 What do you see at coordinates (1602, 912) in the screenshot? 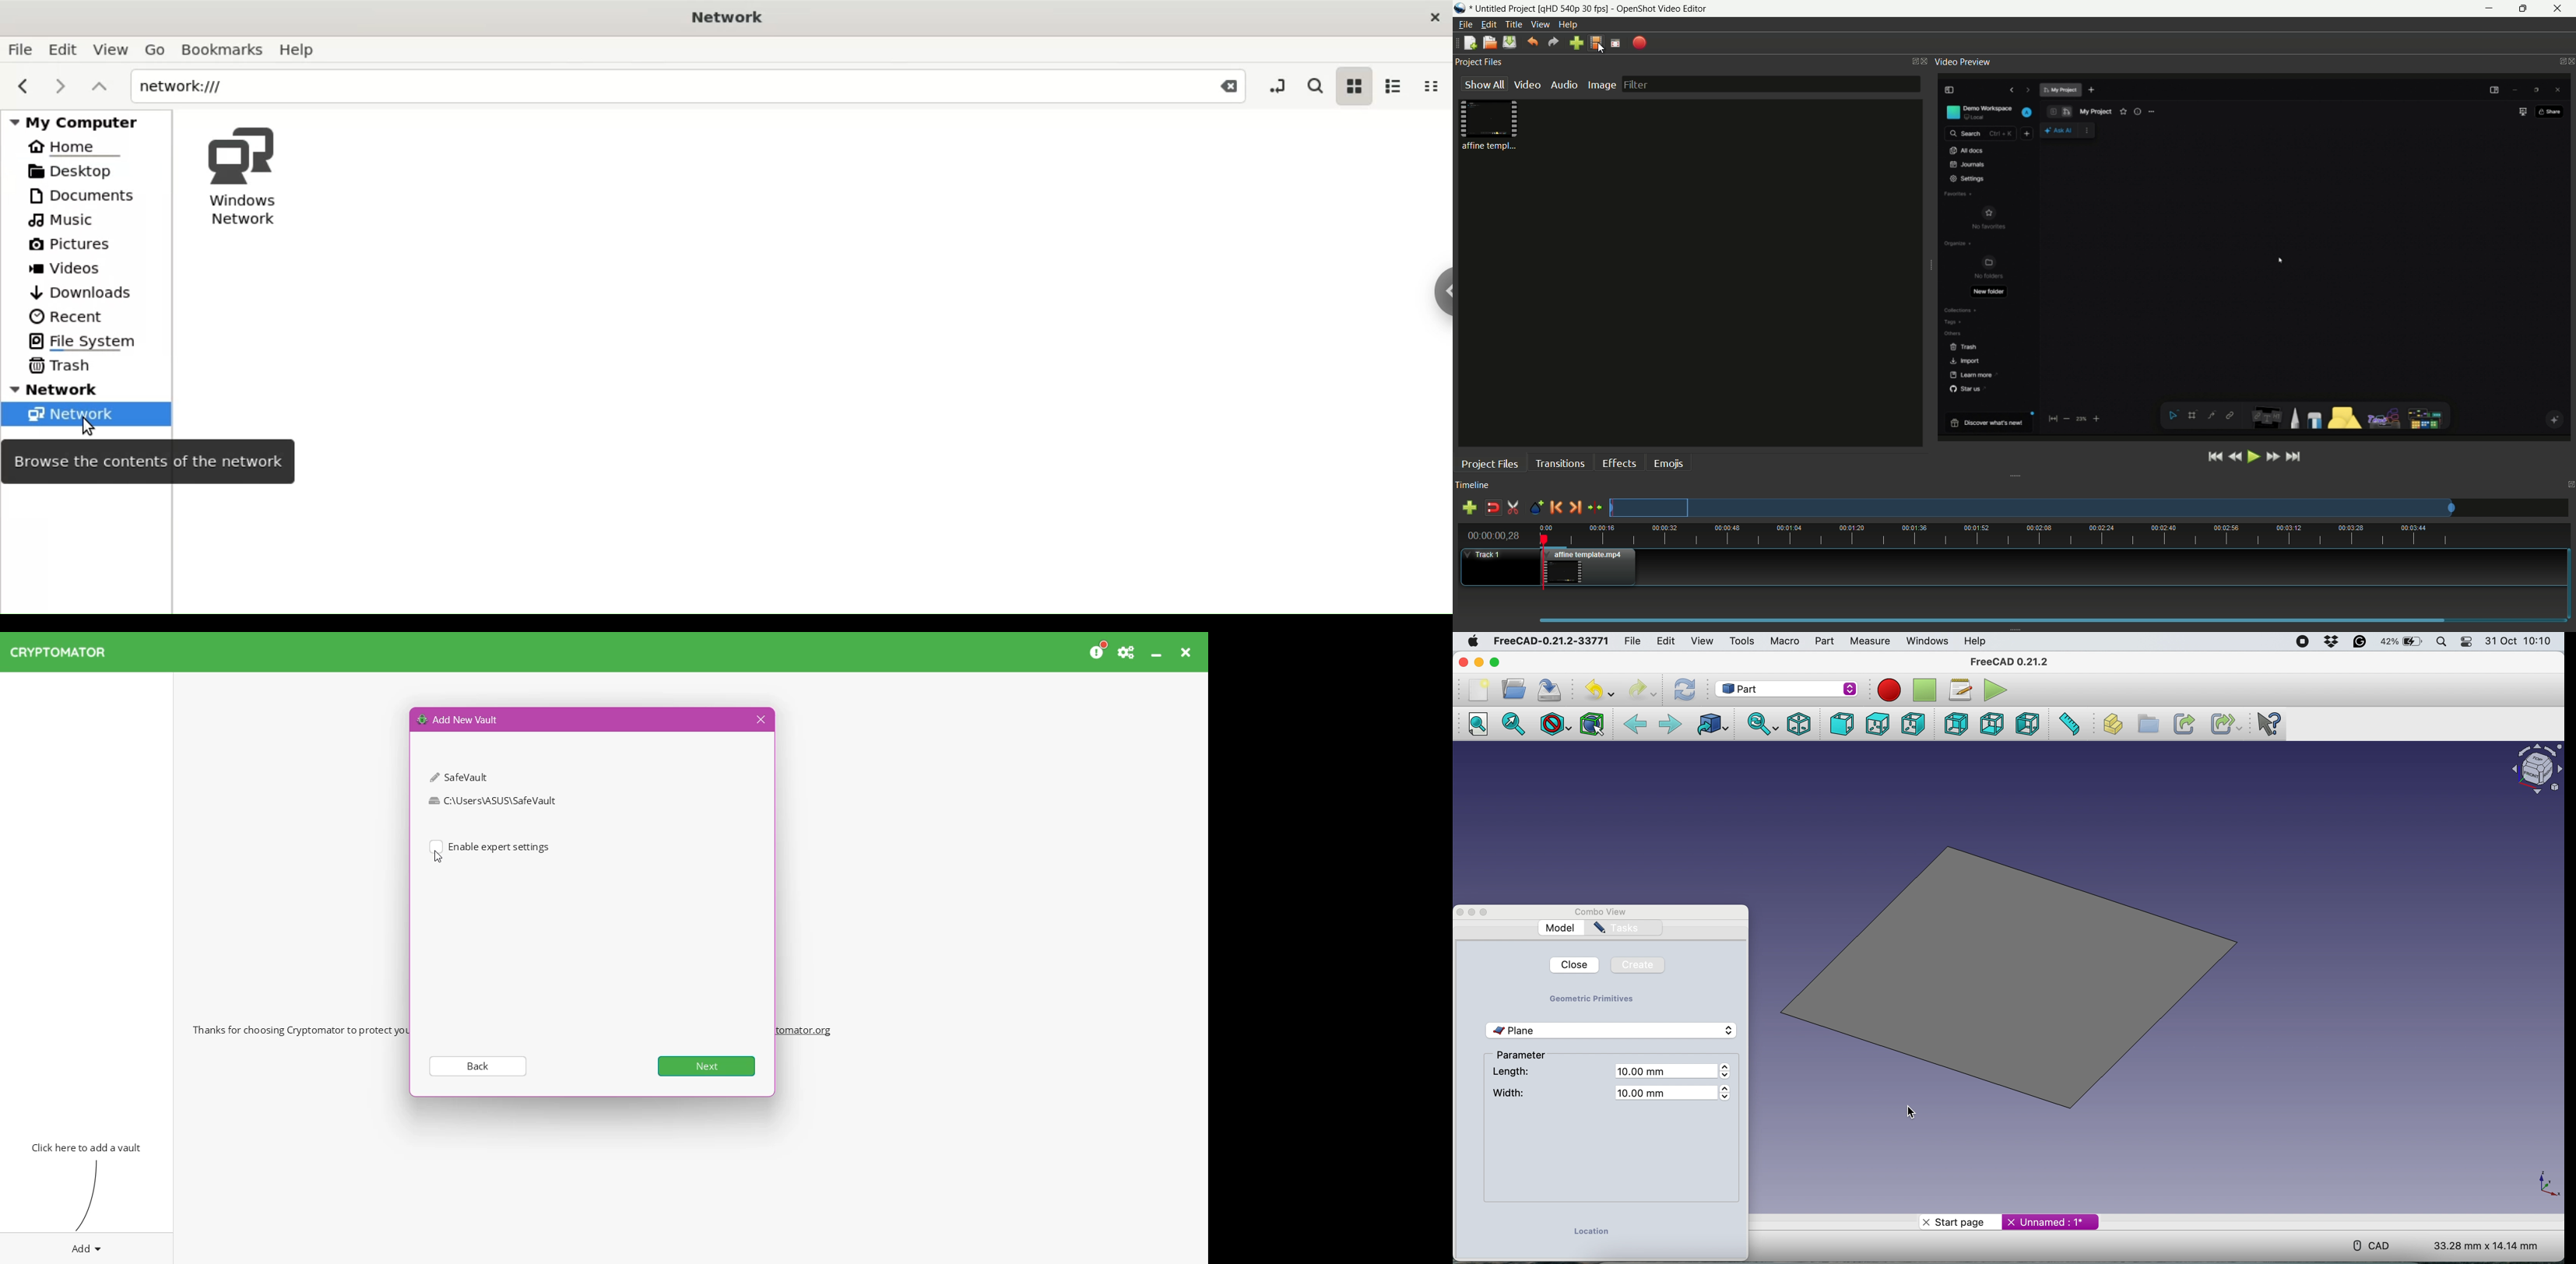
I see `Combo View` at bounding box center [1602, 912].